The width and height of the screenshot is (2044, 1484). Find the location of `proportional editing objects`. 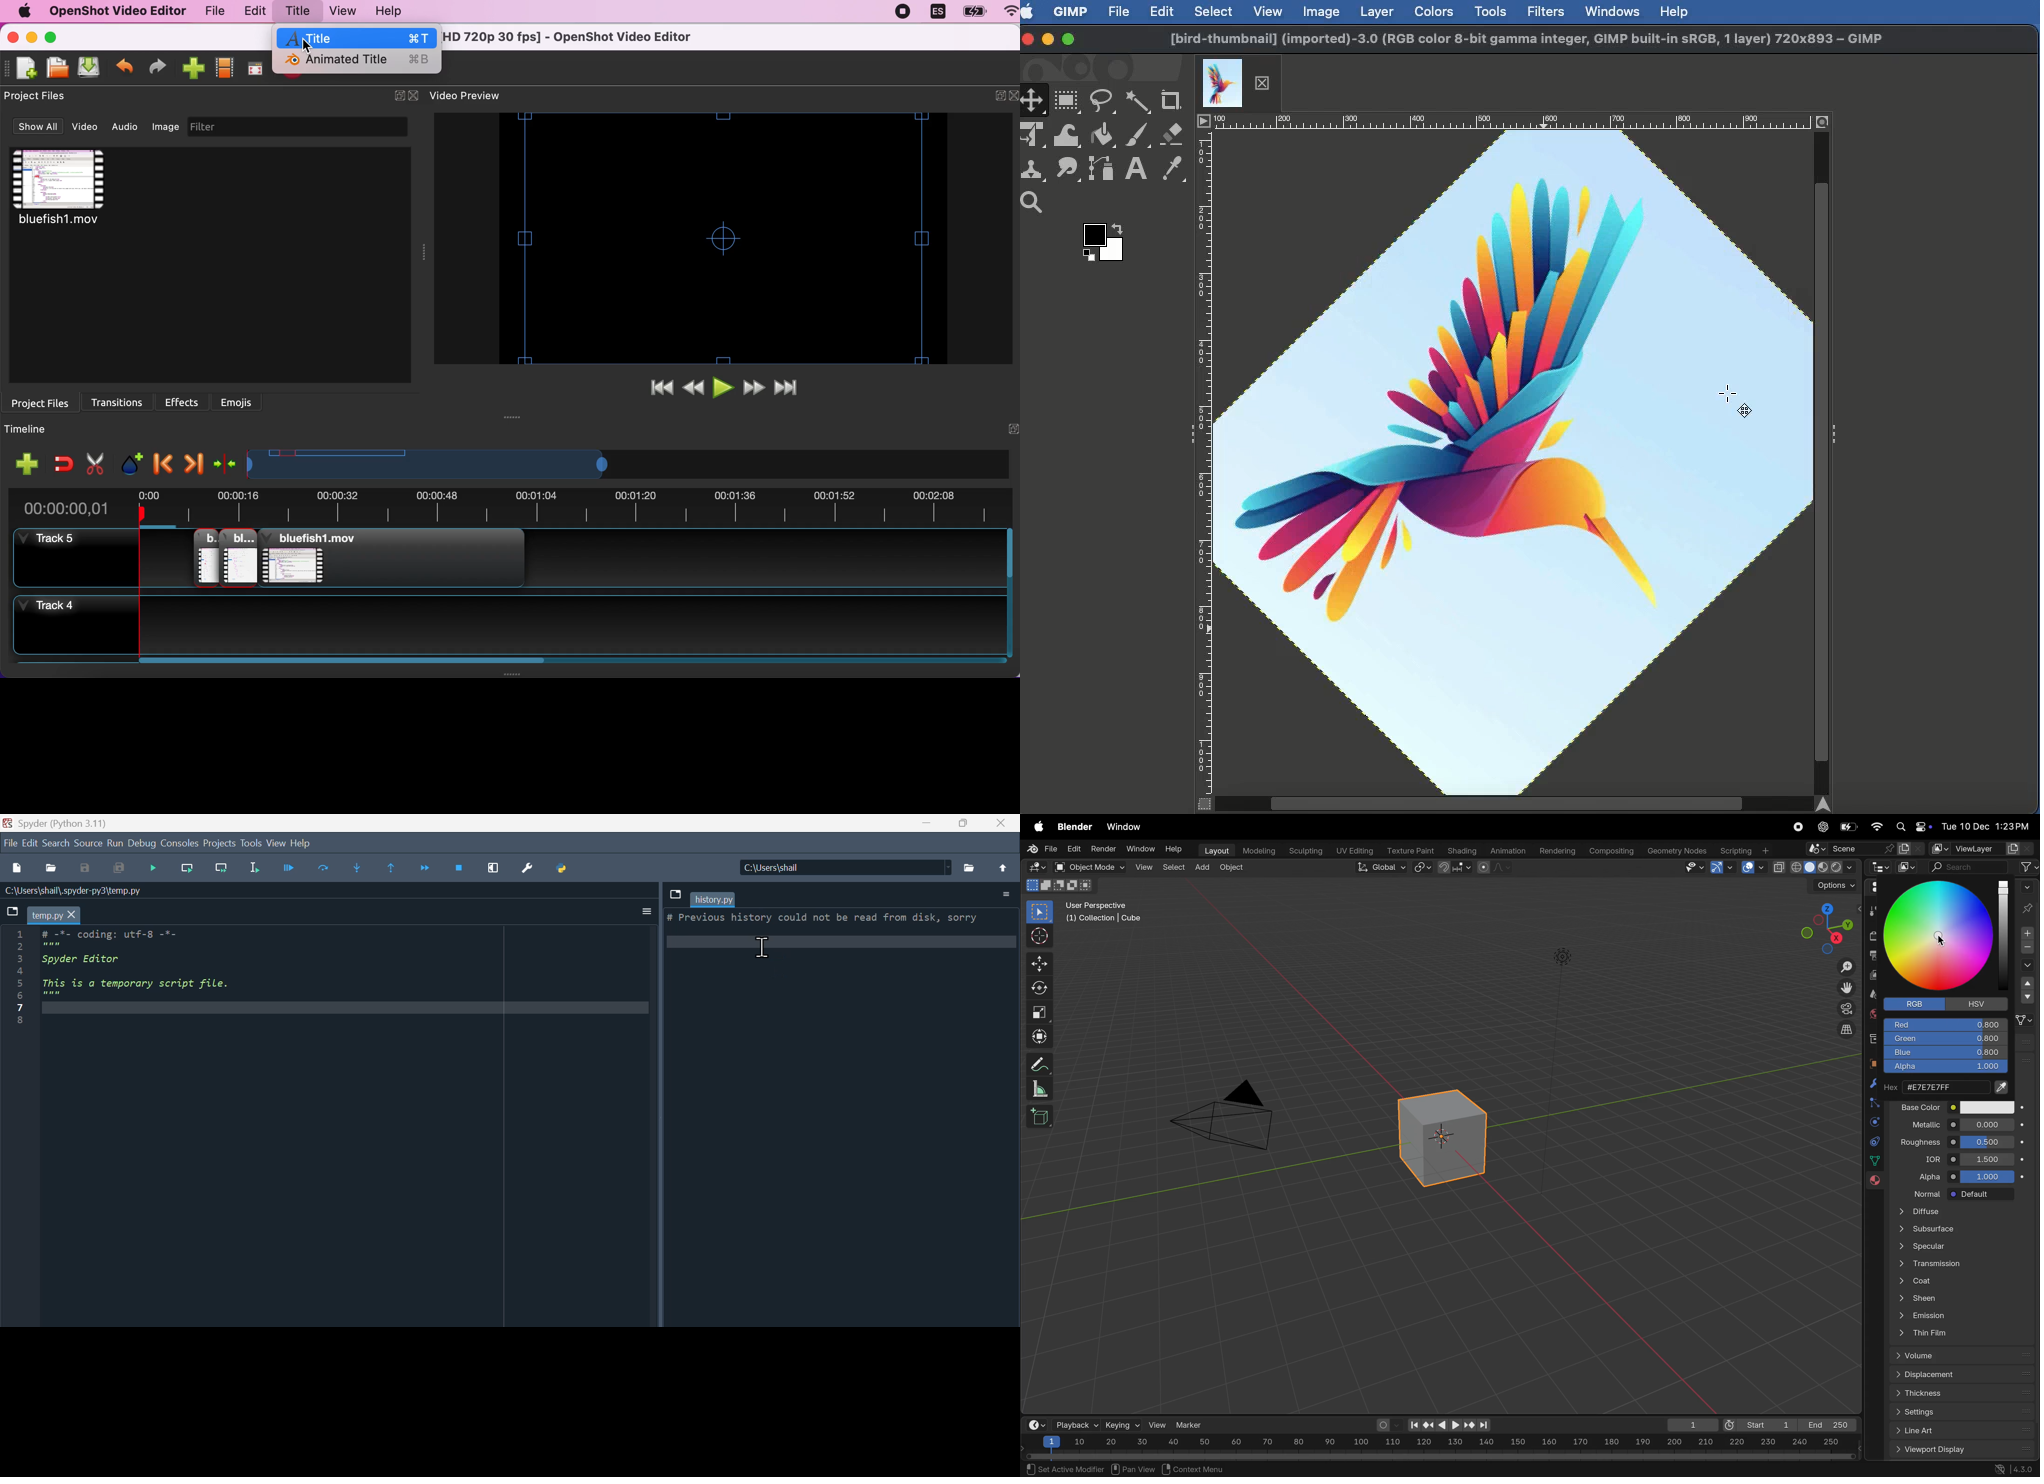

proportional editing objects is located at coordinates (1496, 868).